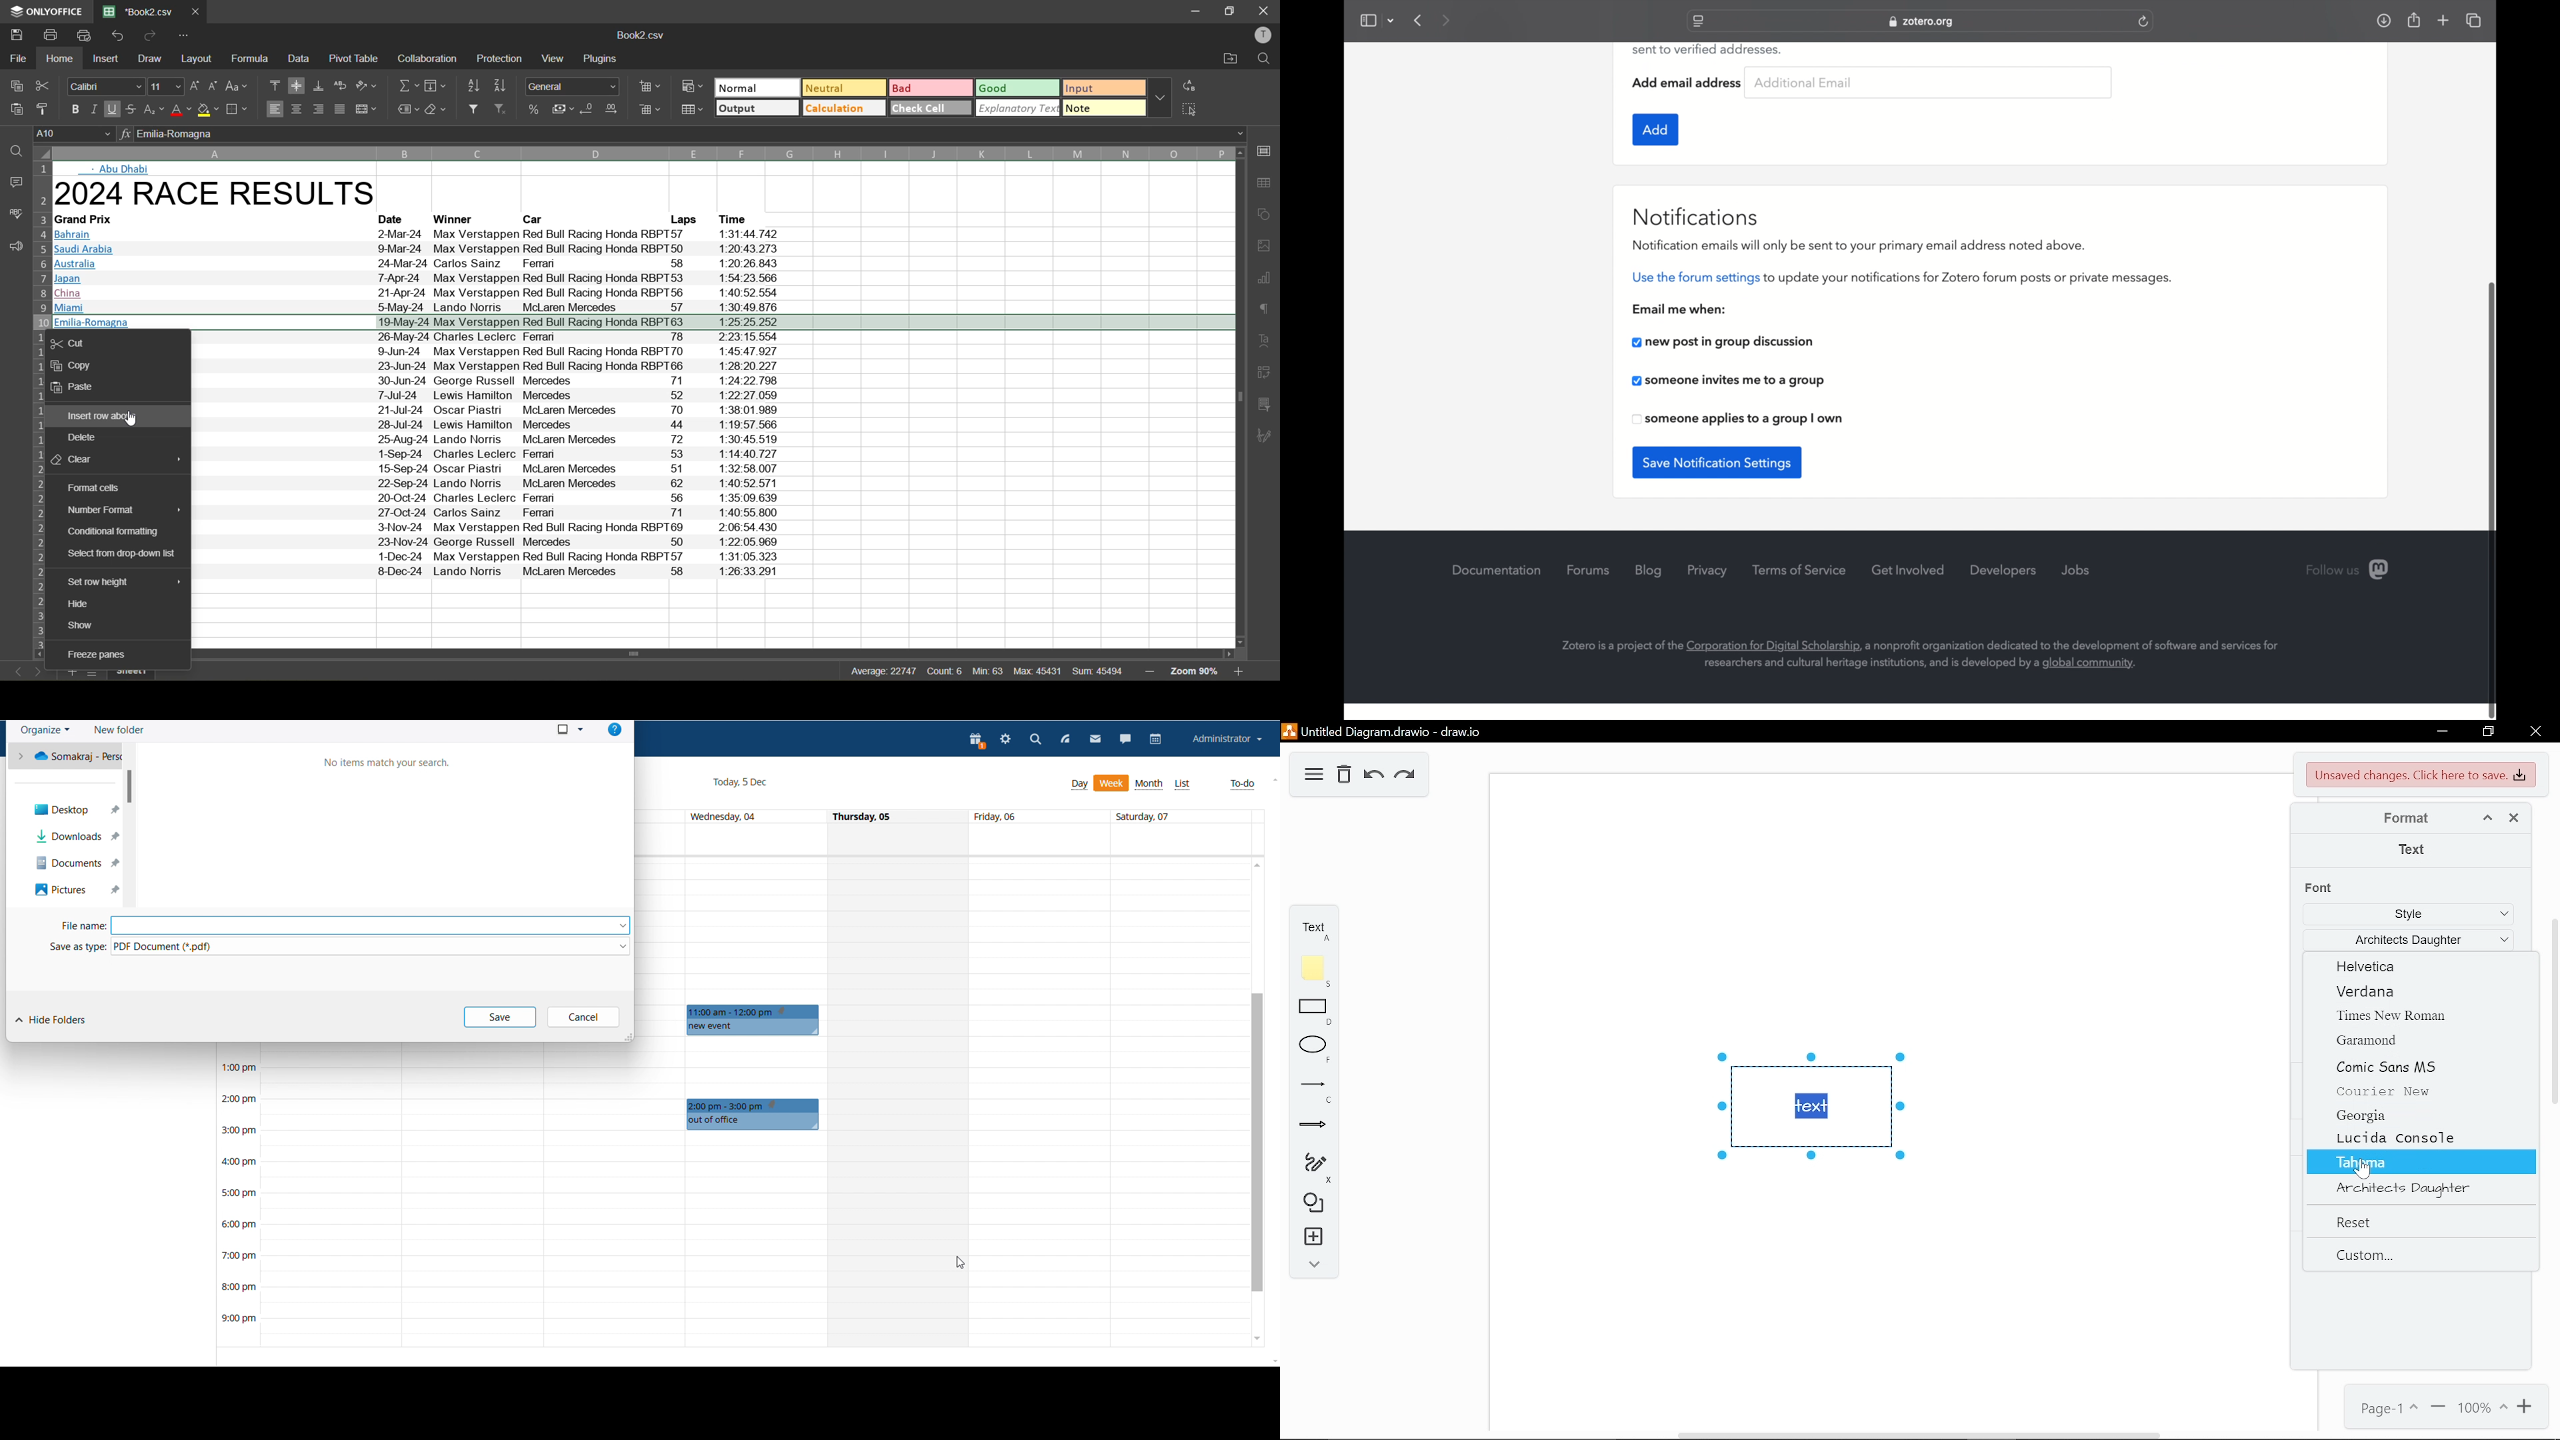 The height and width of the screenshot is (1456, 2576). I want to click on obscure text, so click(1705, 49).